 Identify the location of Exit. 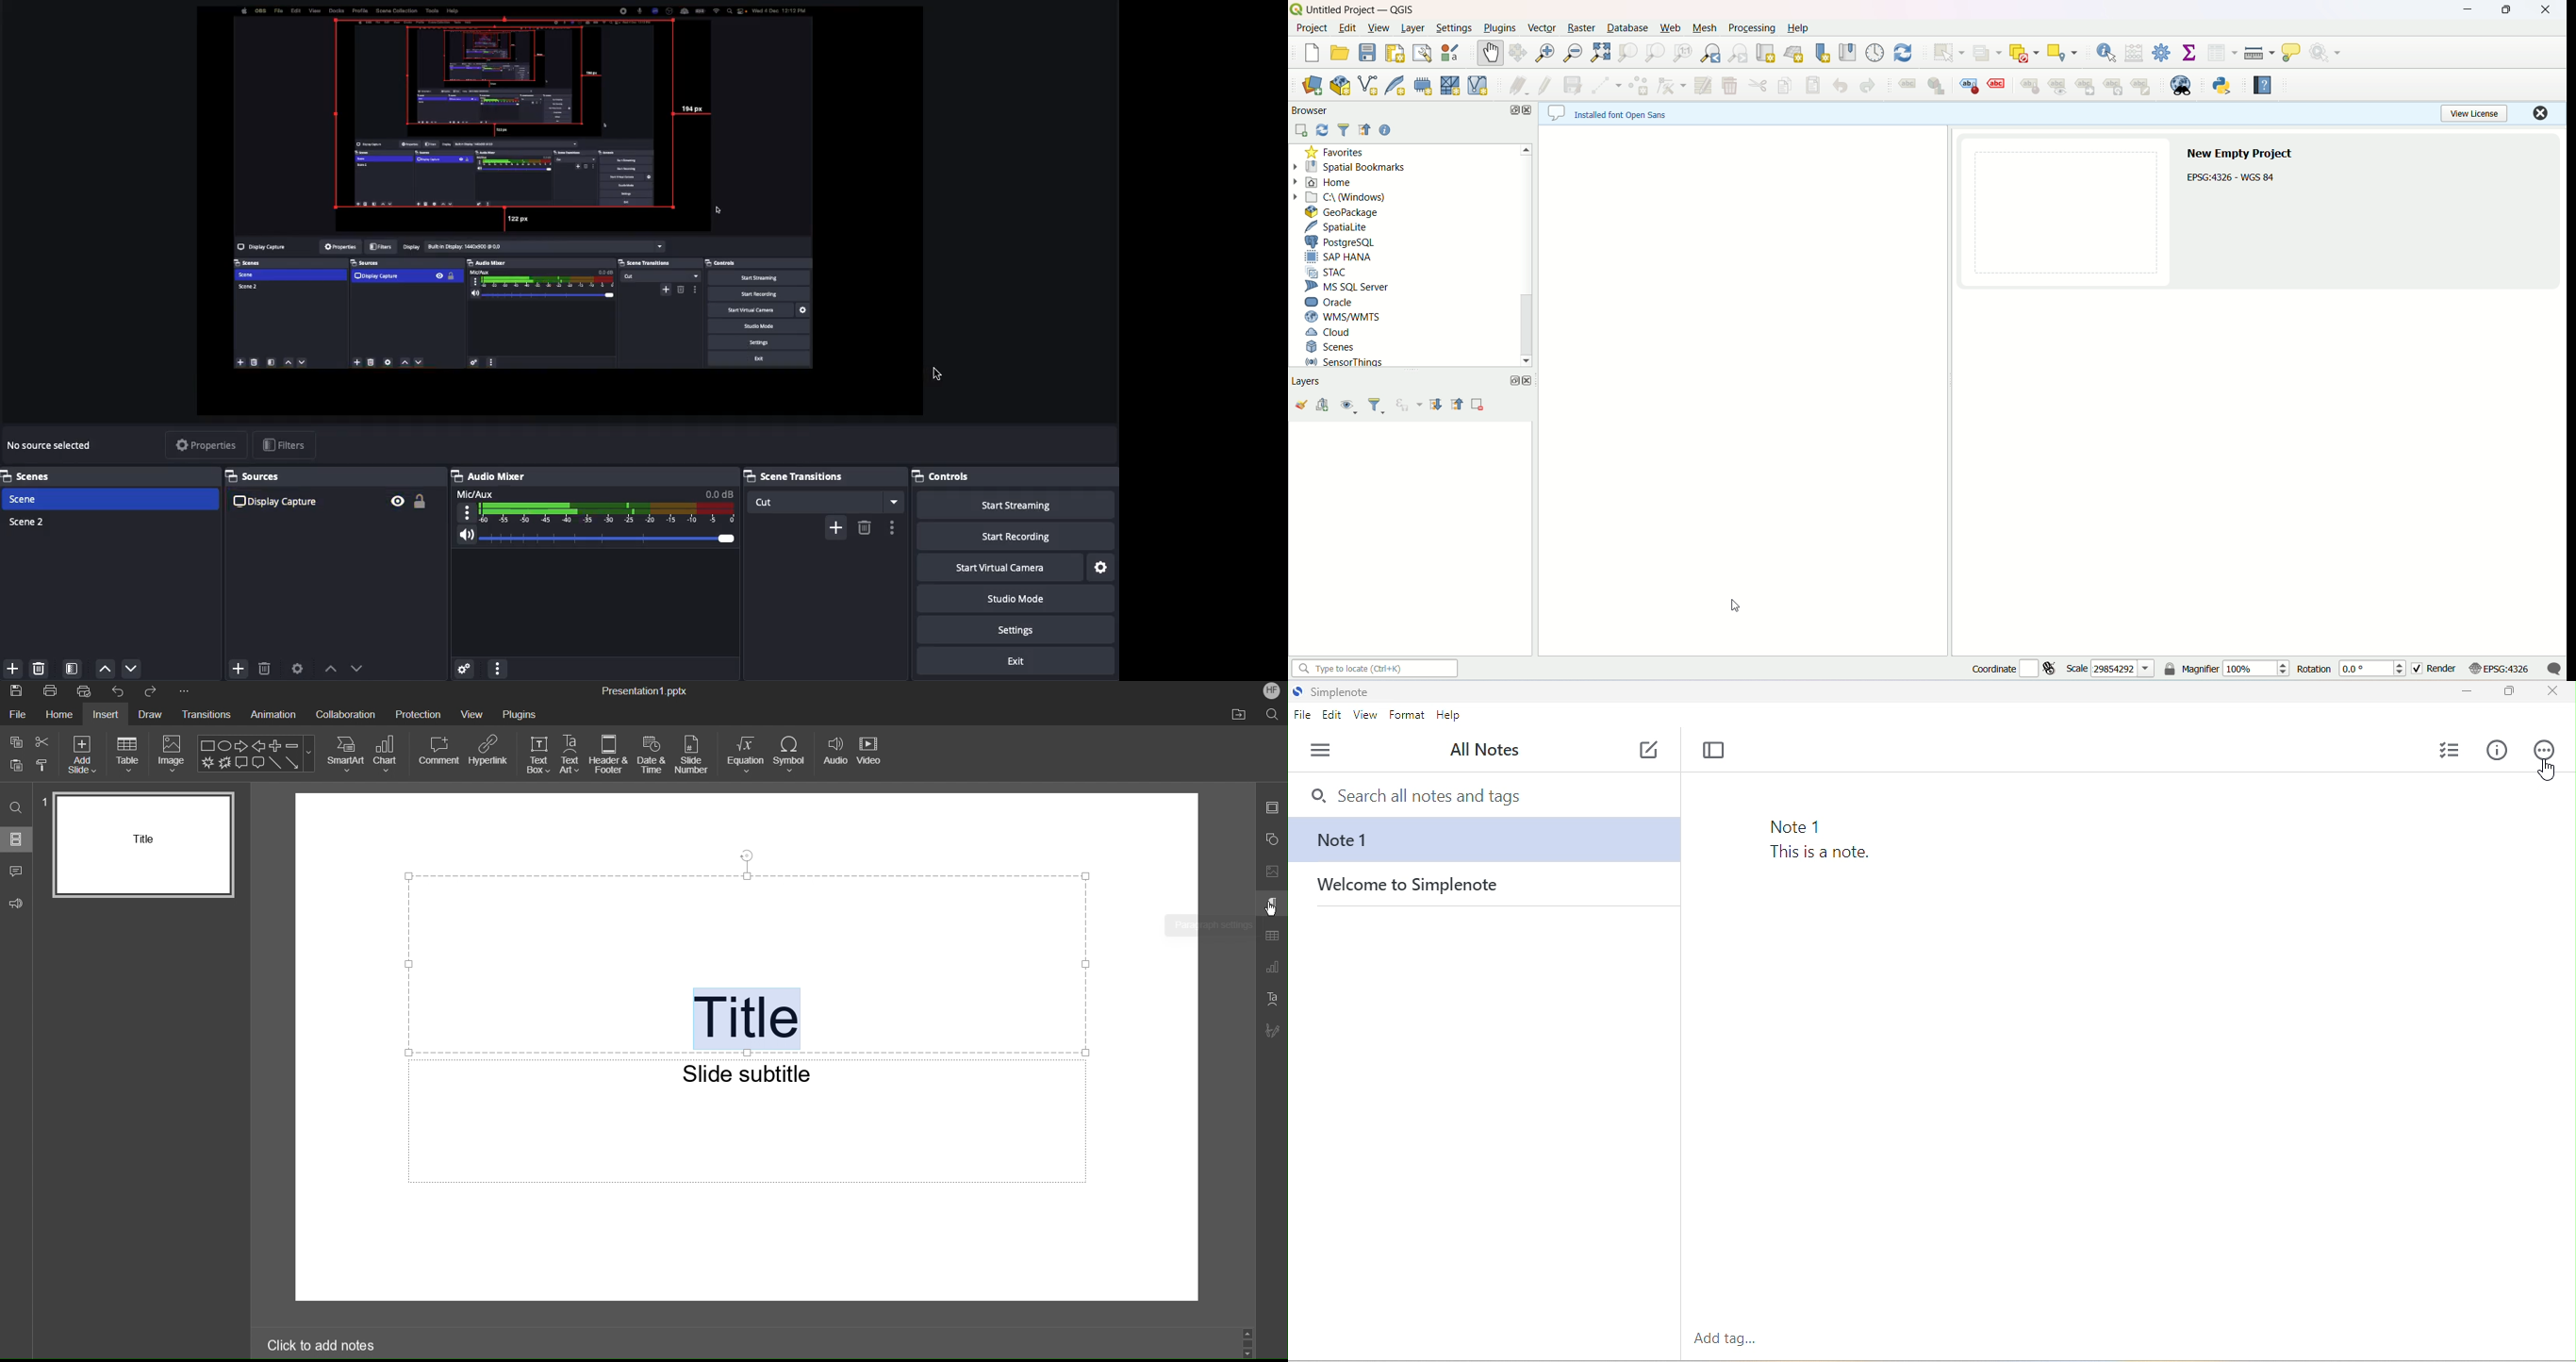
(1019, 662).